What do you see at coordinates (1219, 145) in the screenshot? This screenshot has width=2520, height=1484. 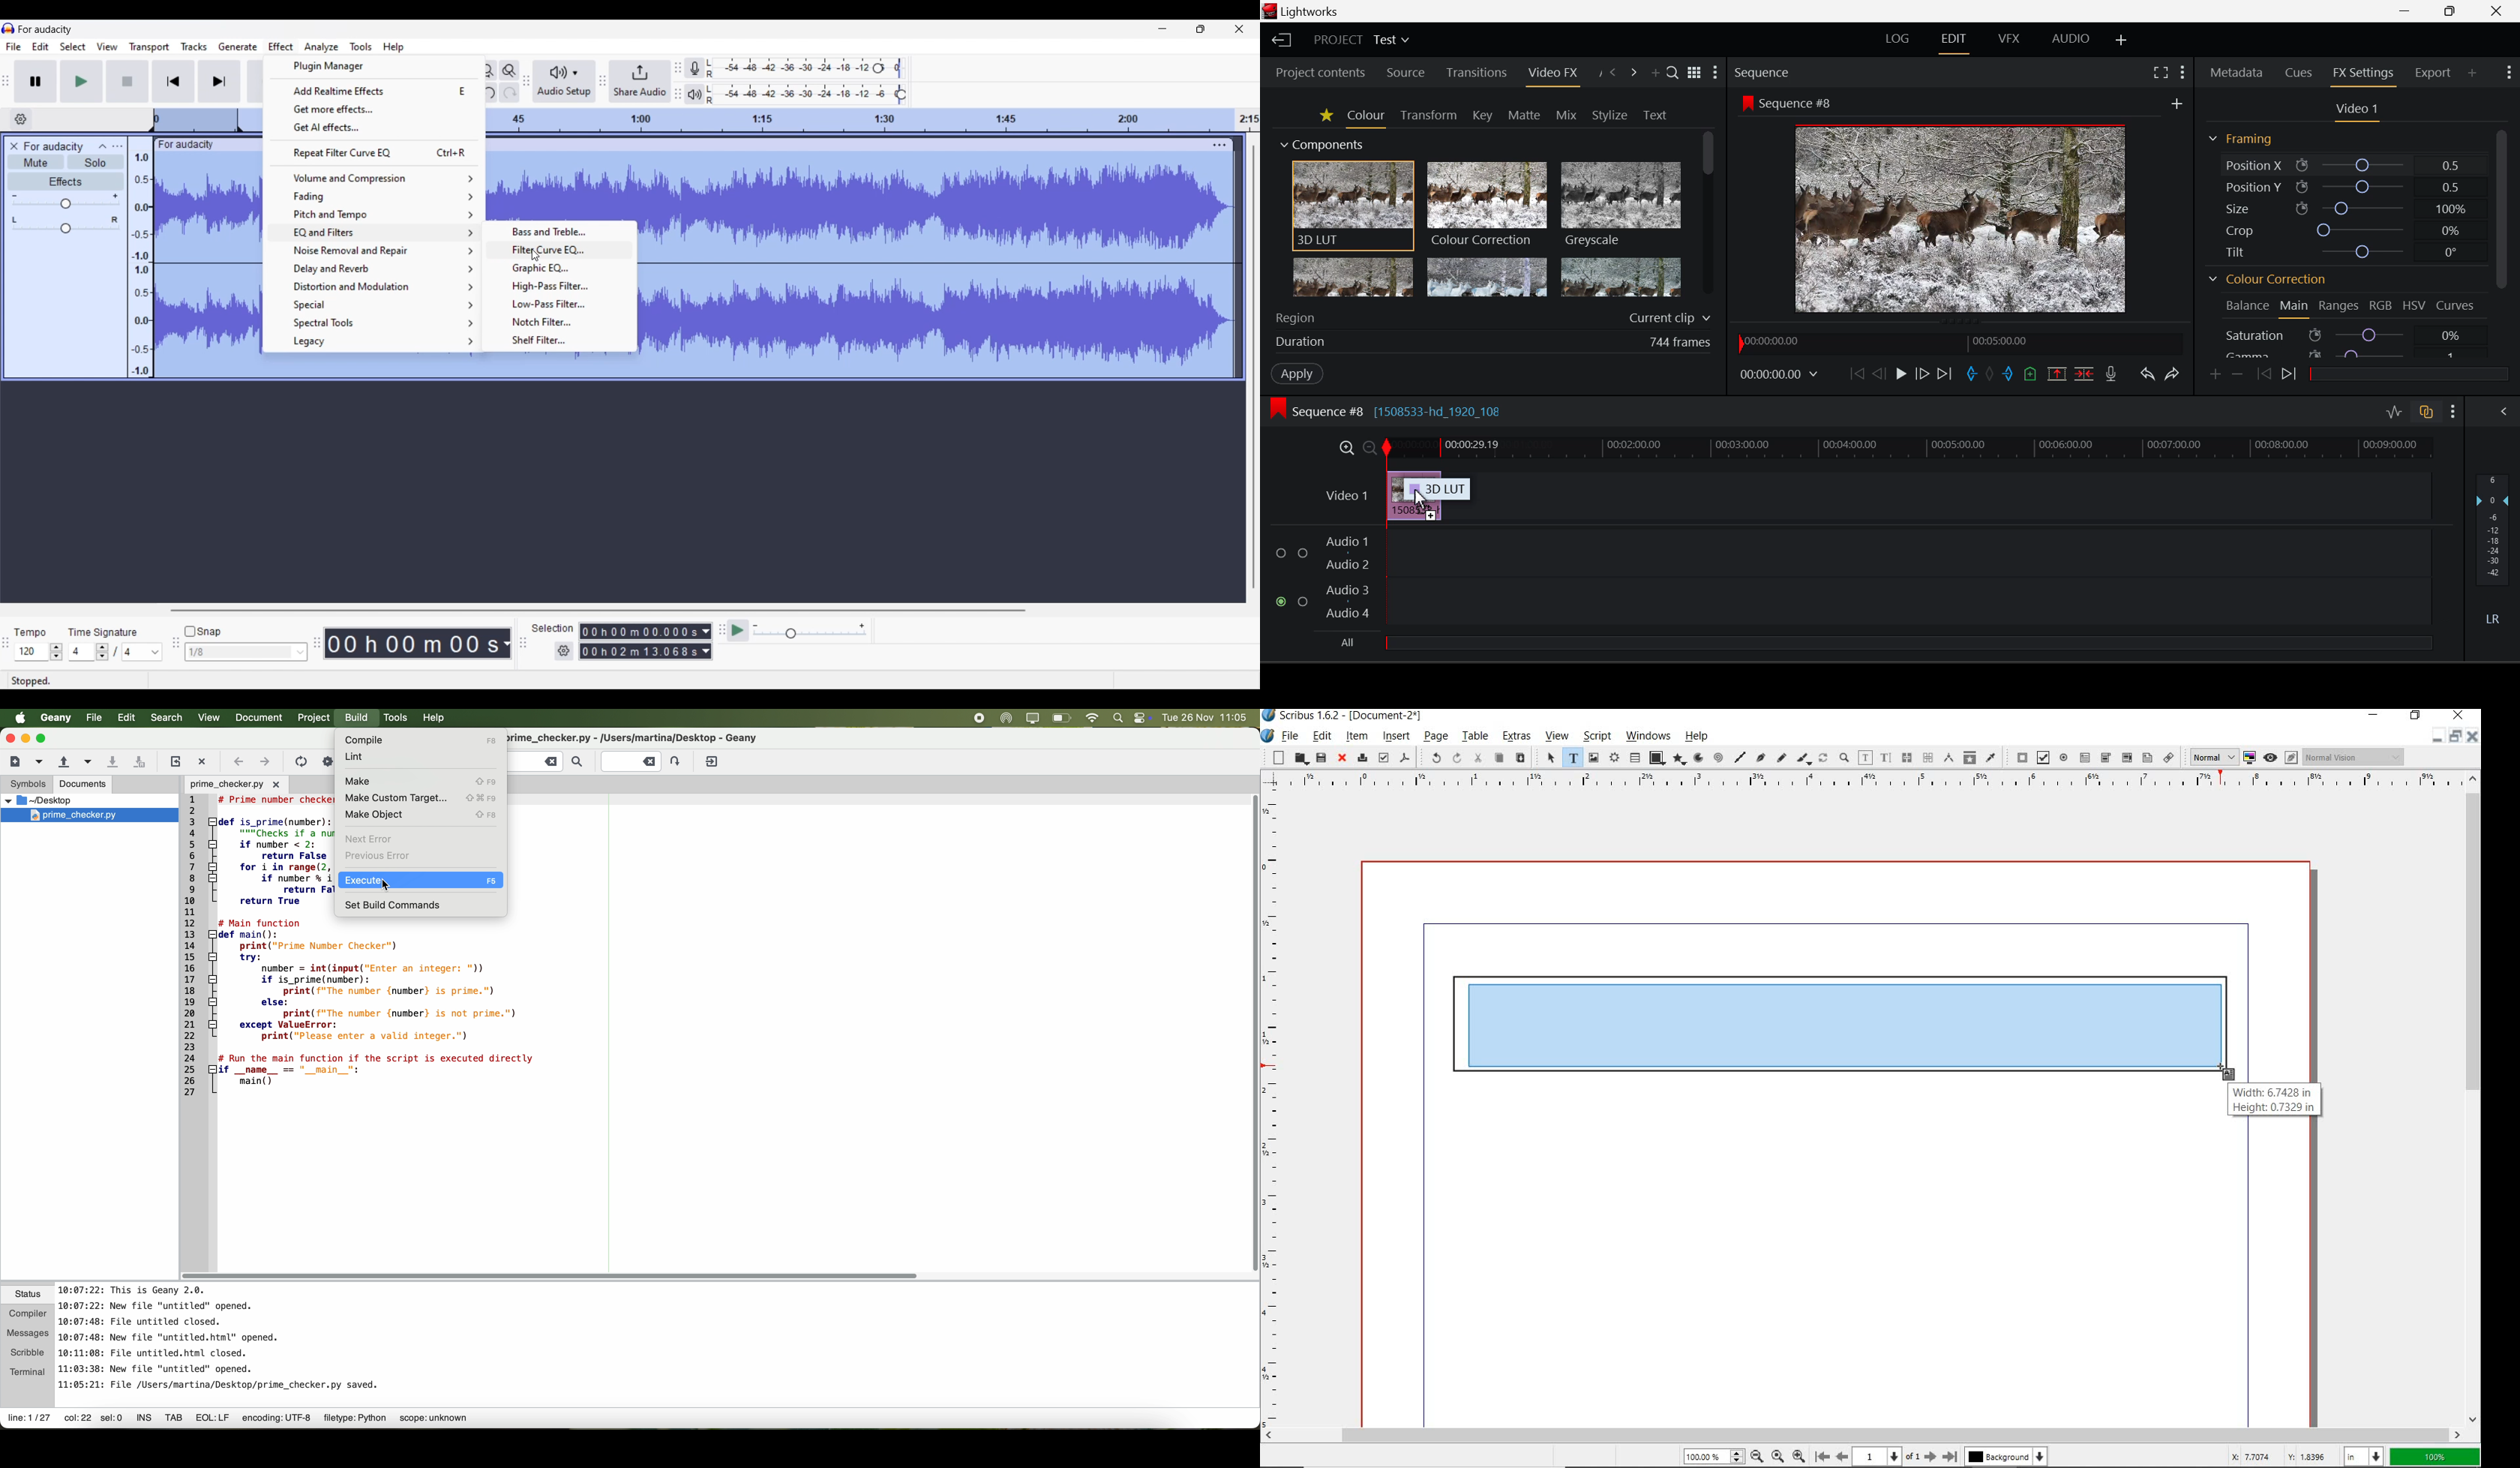 I see `Track settings` at bounding box center [1219, 145].